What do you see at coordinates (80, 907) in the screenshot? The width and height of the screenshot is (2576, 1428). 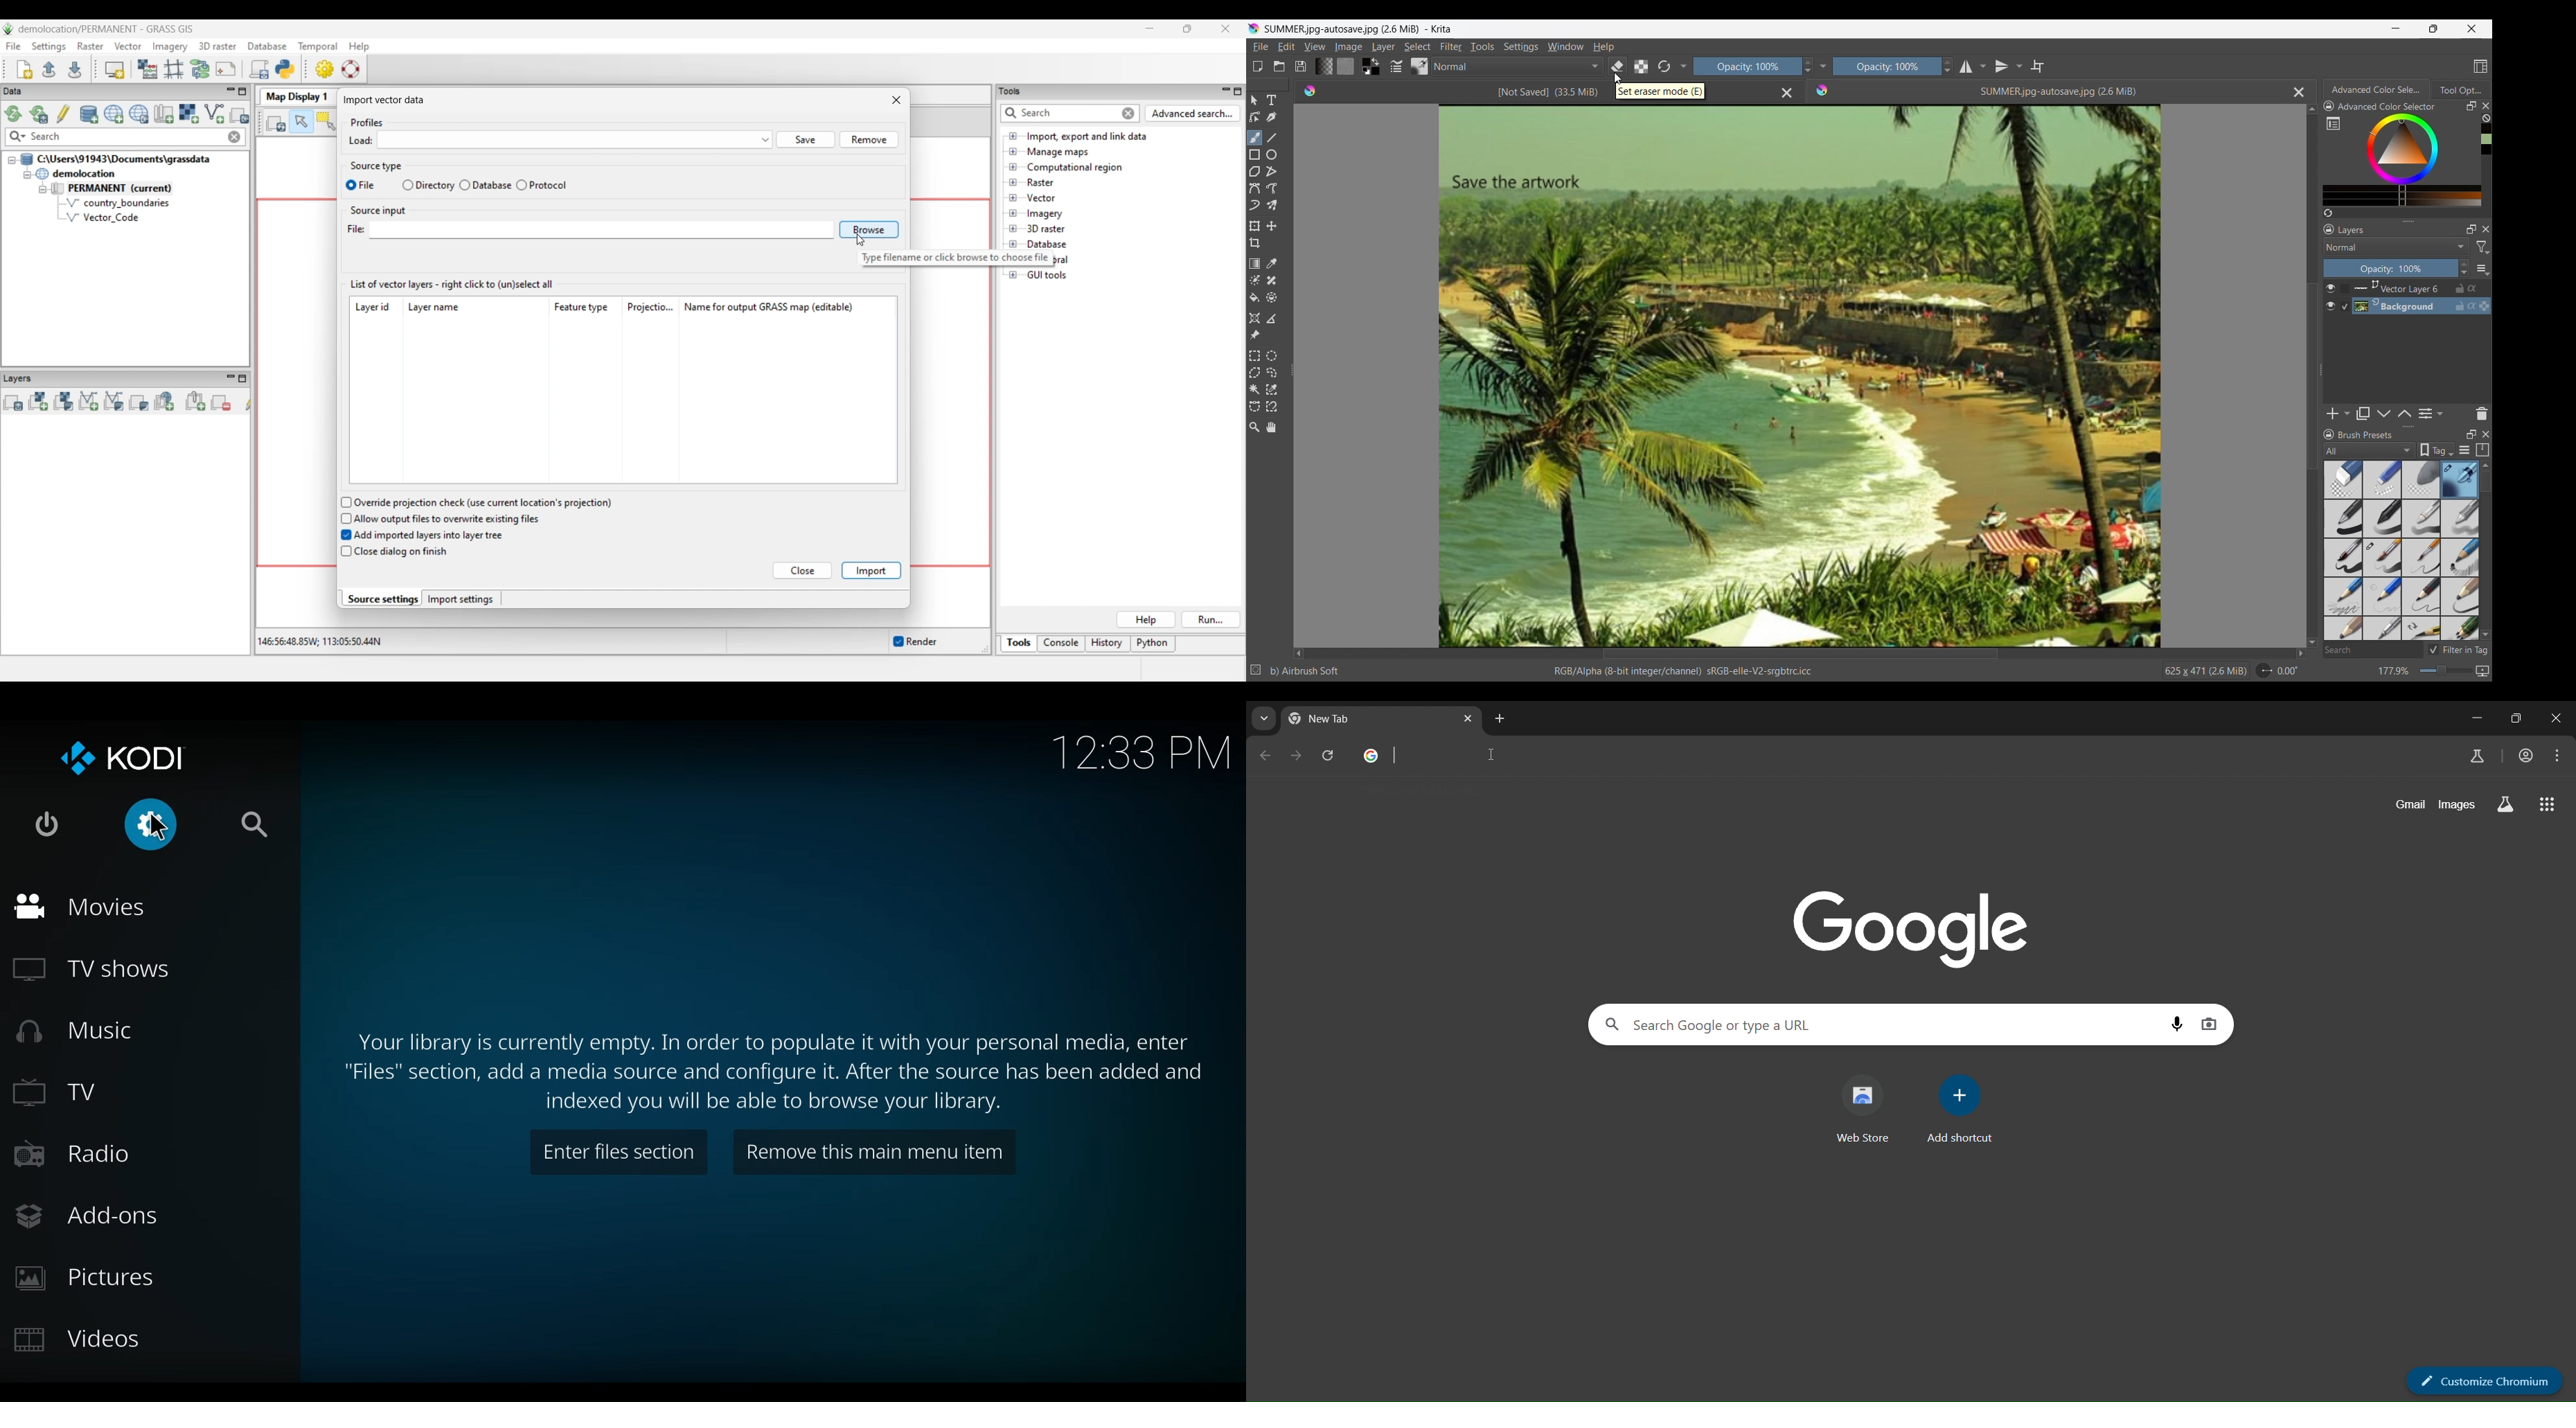 I see `Movies` at bounding box center [80, 907].